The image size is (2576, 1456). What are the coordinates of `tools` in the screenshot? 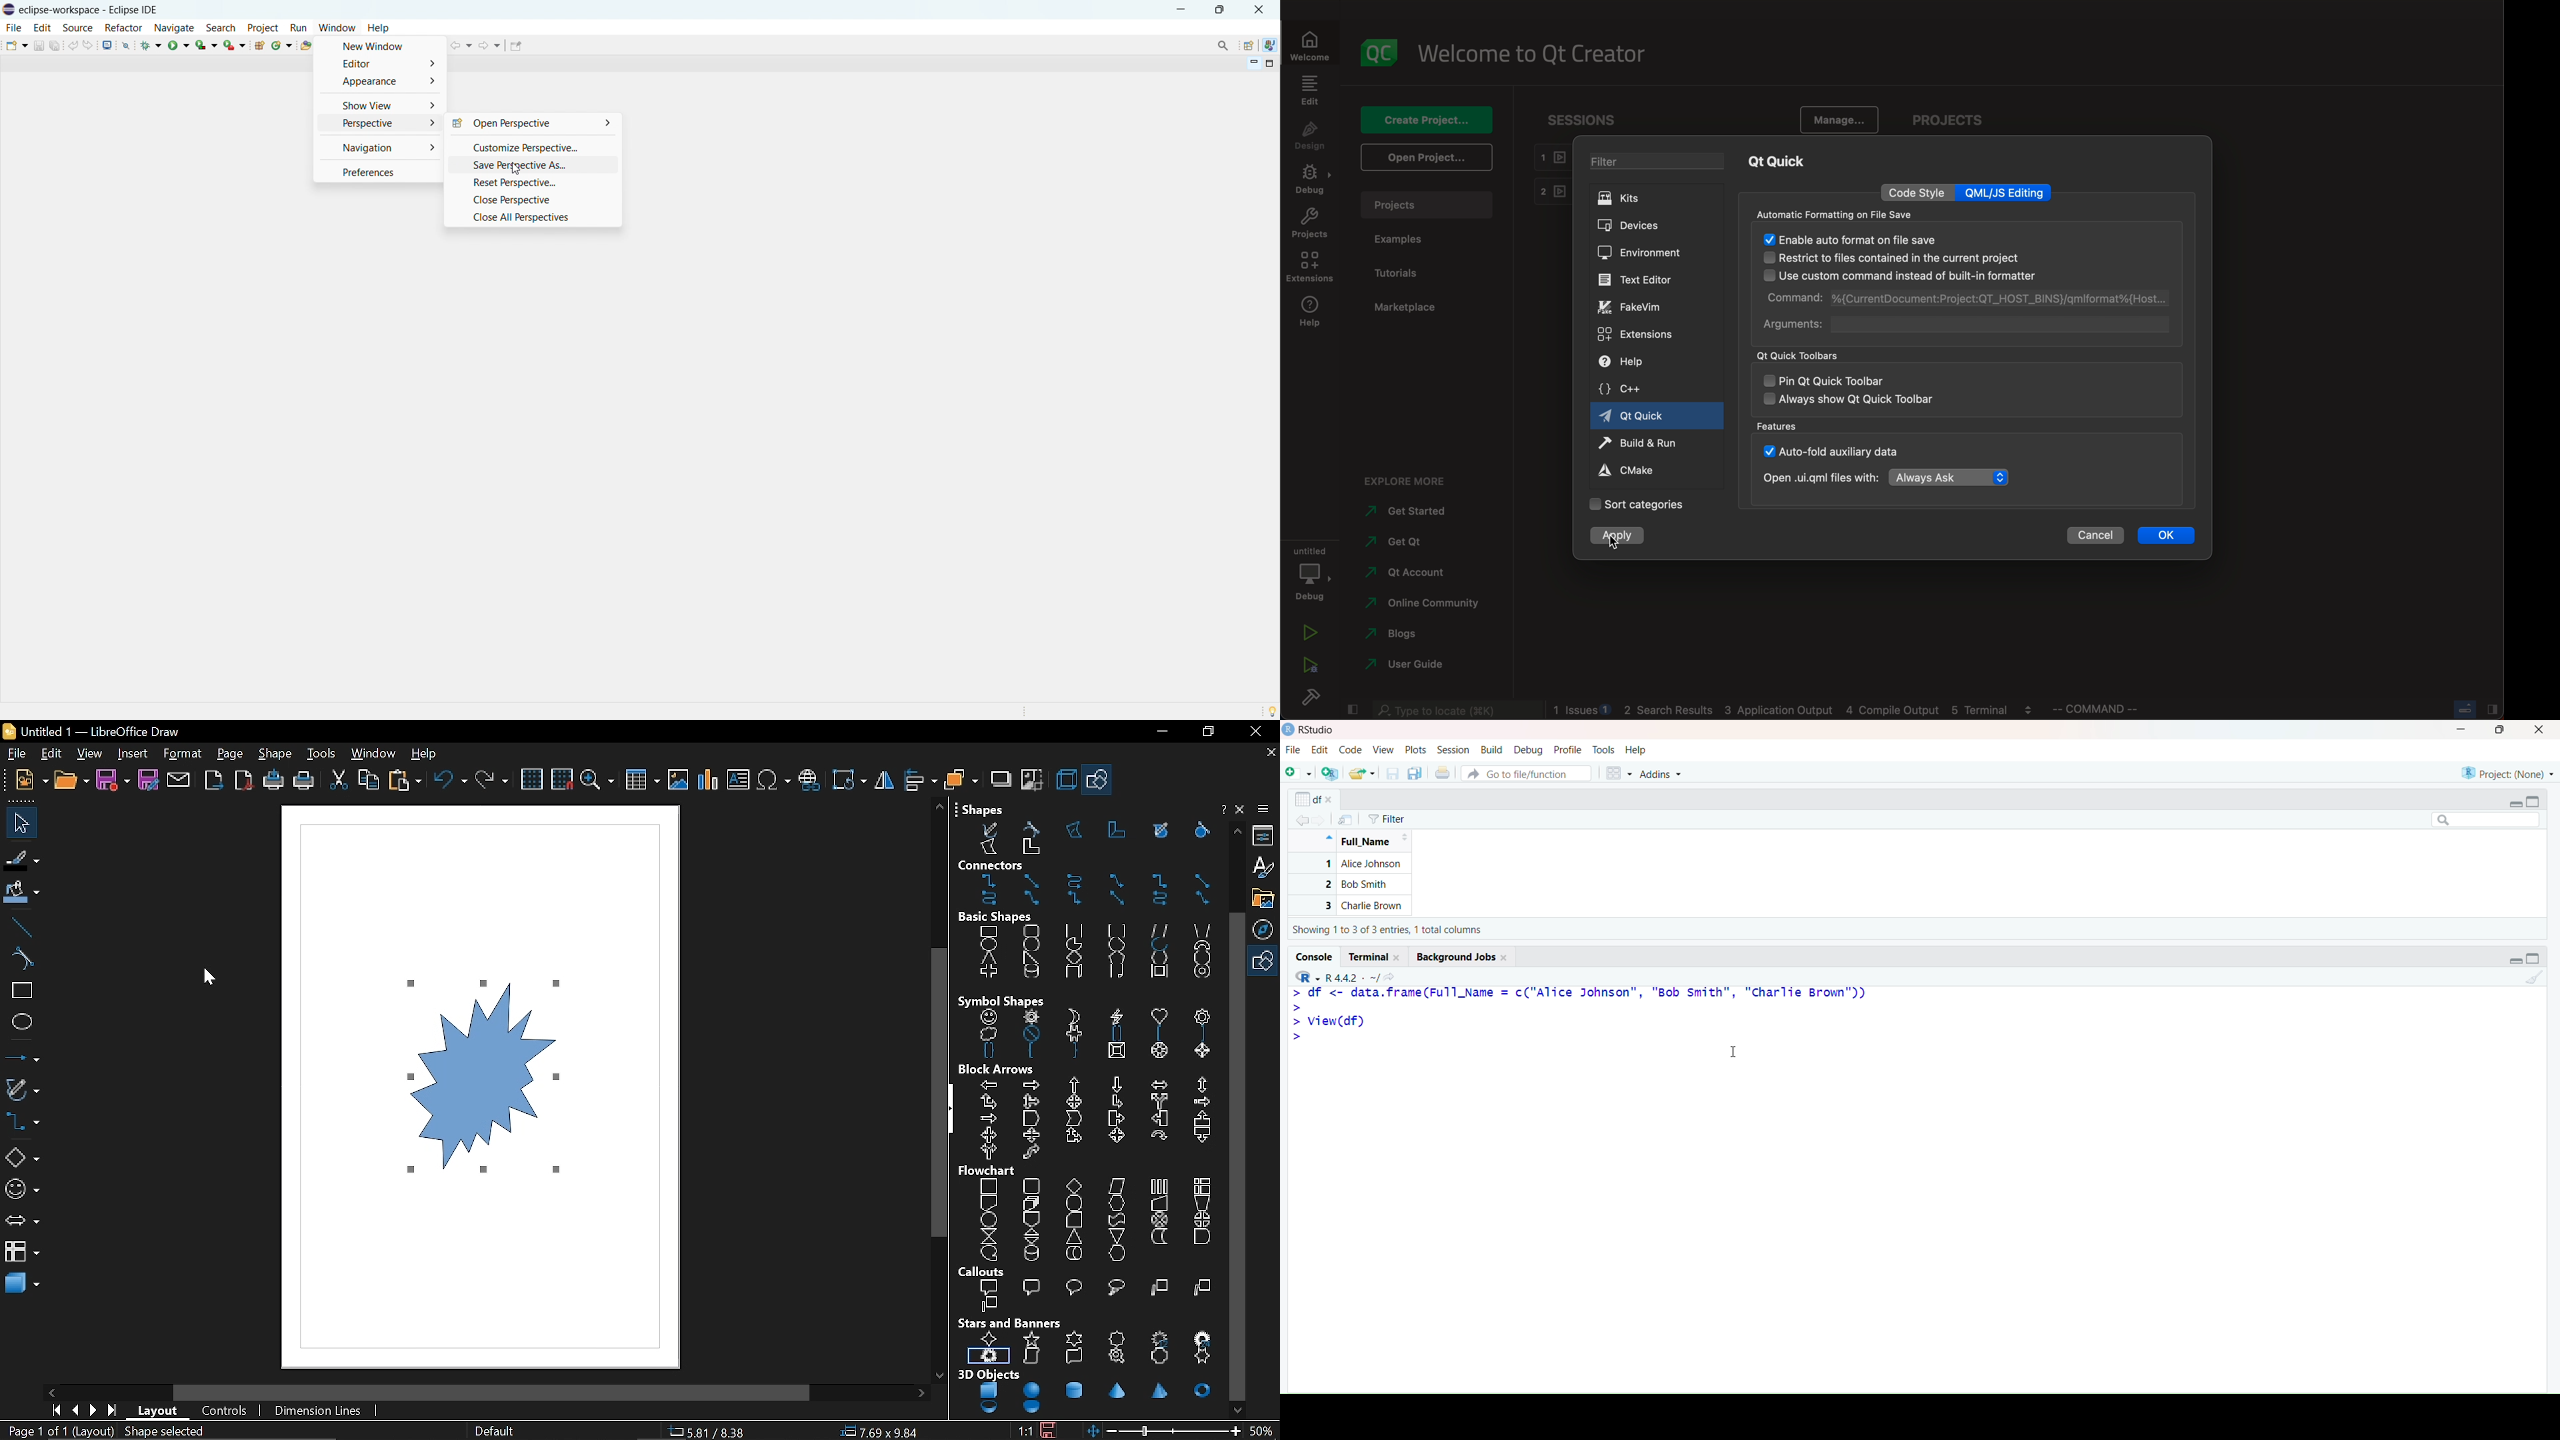 It's located at (322, 754).